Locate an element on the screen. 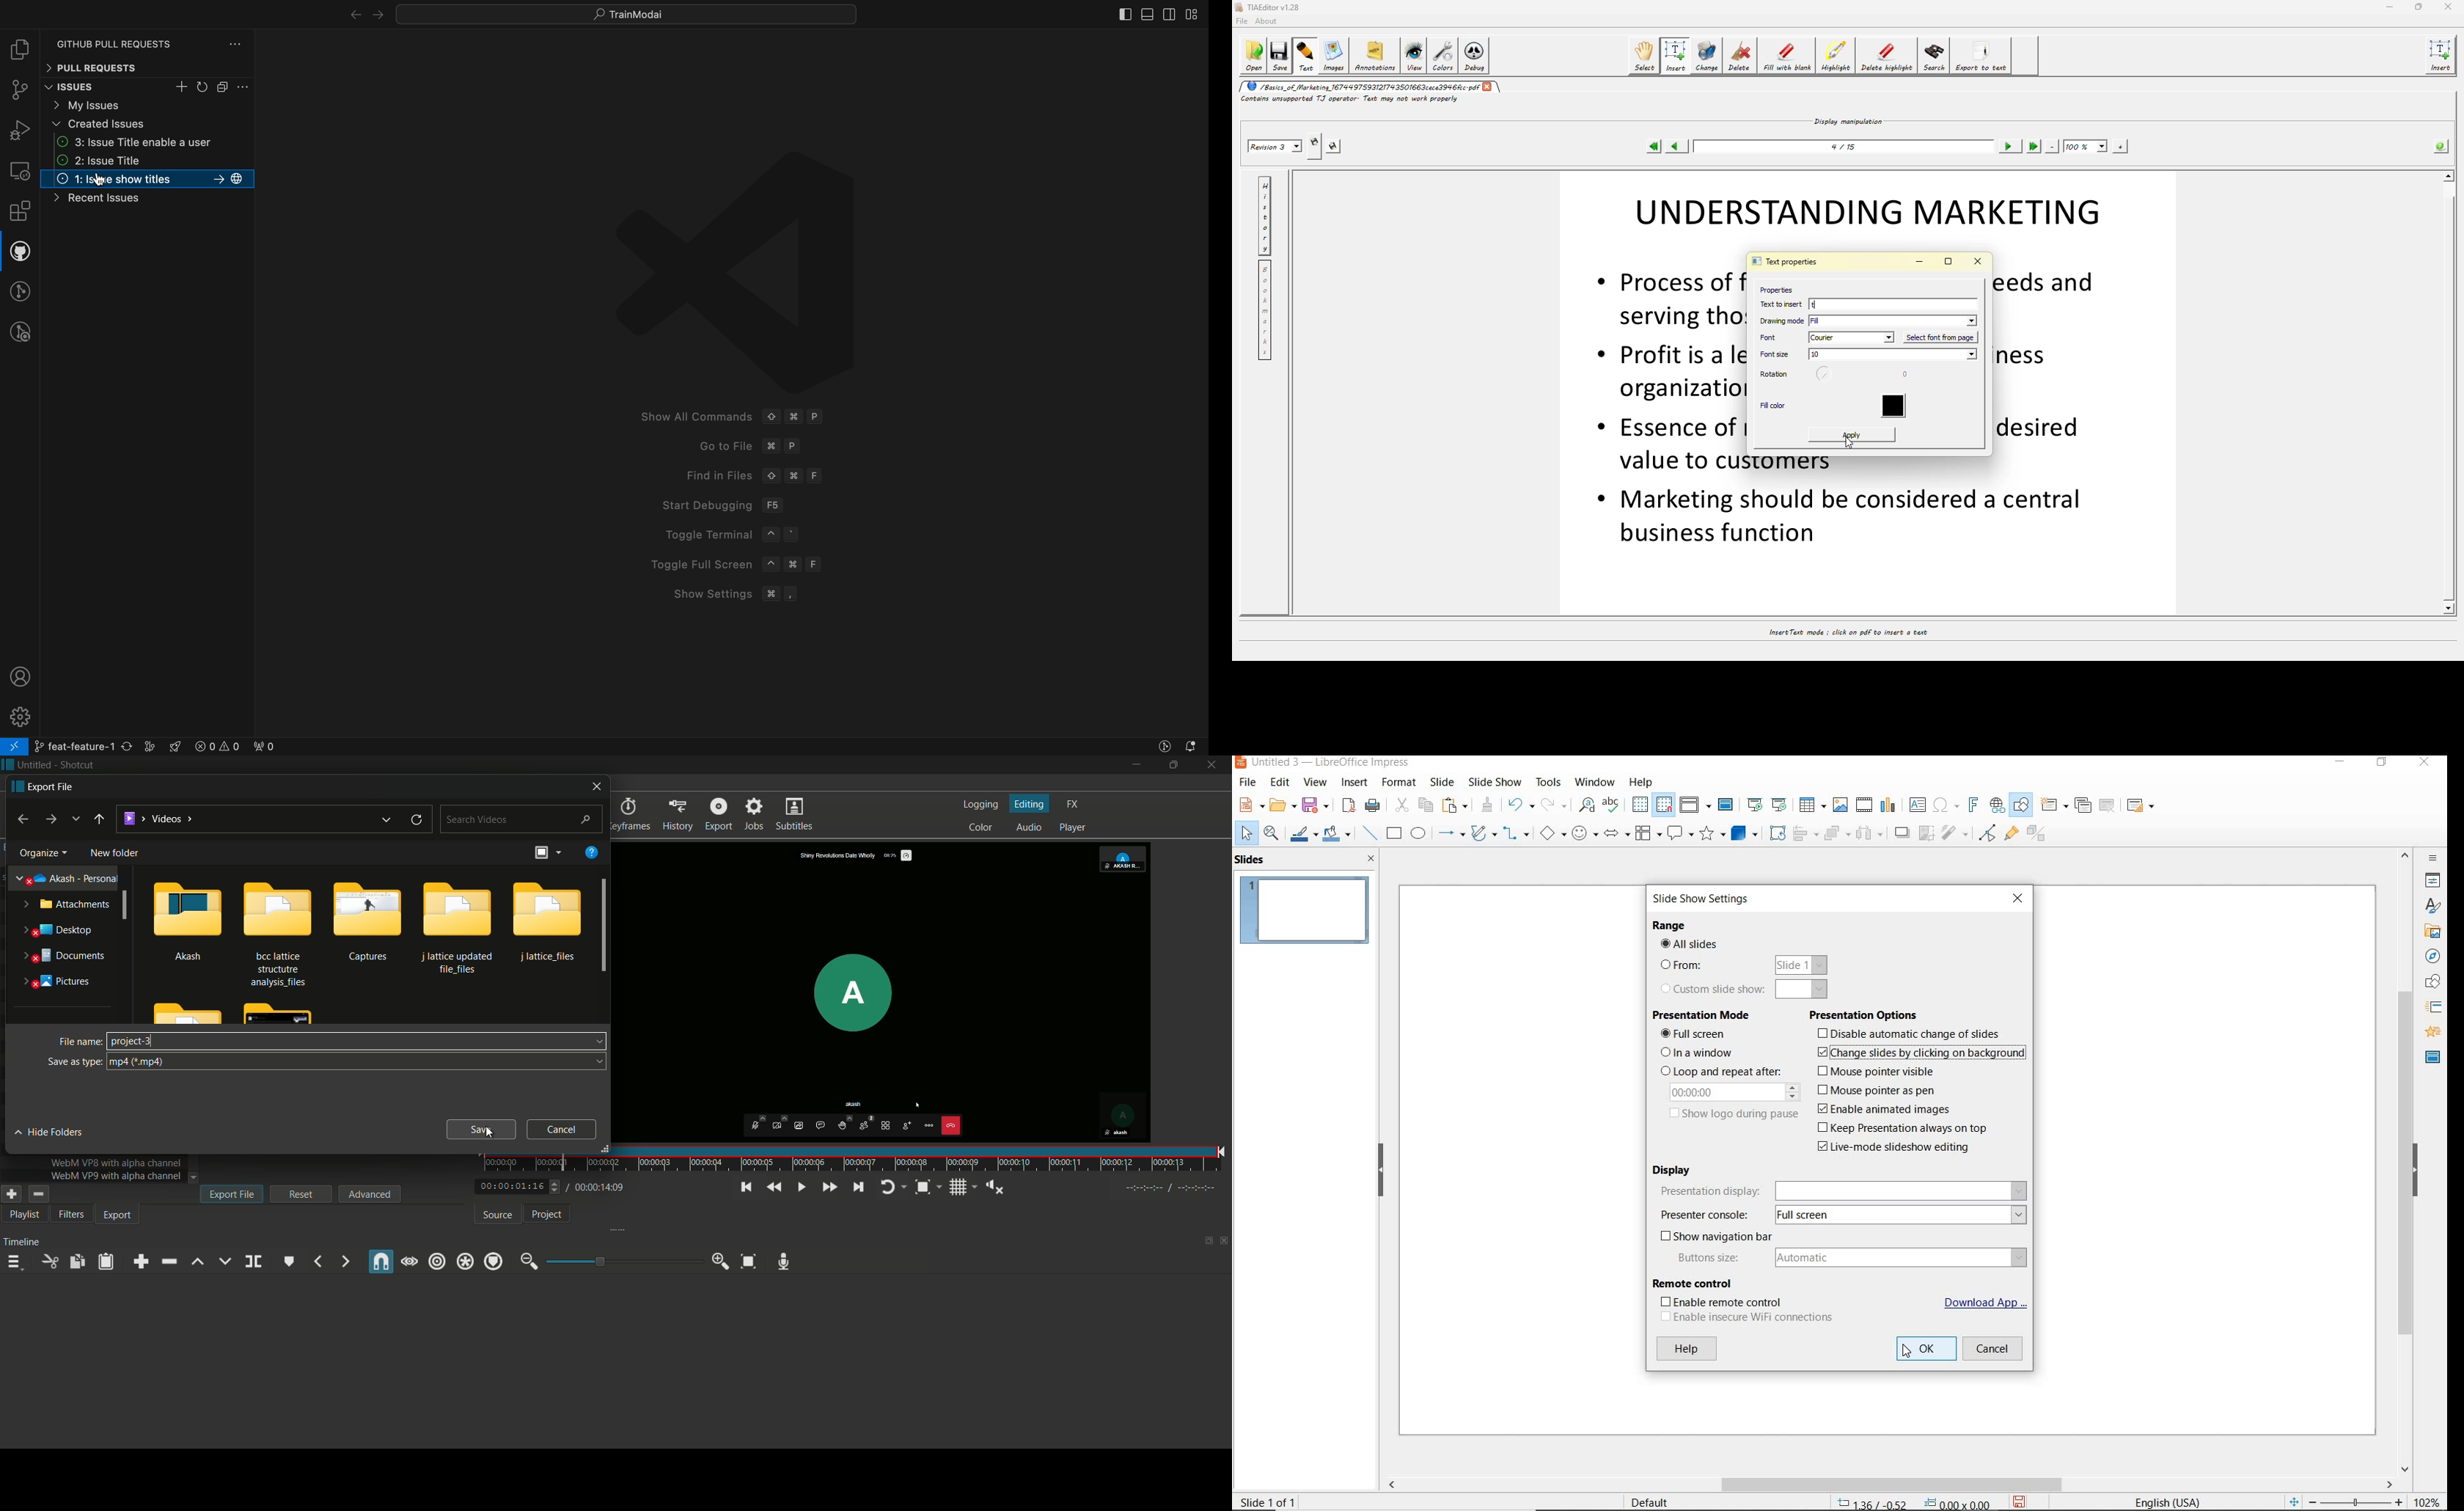 This screenshot has height=1512, width=2464. remote explorer  is located at coordinates (19, 170).